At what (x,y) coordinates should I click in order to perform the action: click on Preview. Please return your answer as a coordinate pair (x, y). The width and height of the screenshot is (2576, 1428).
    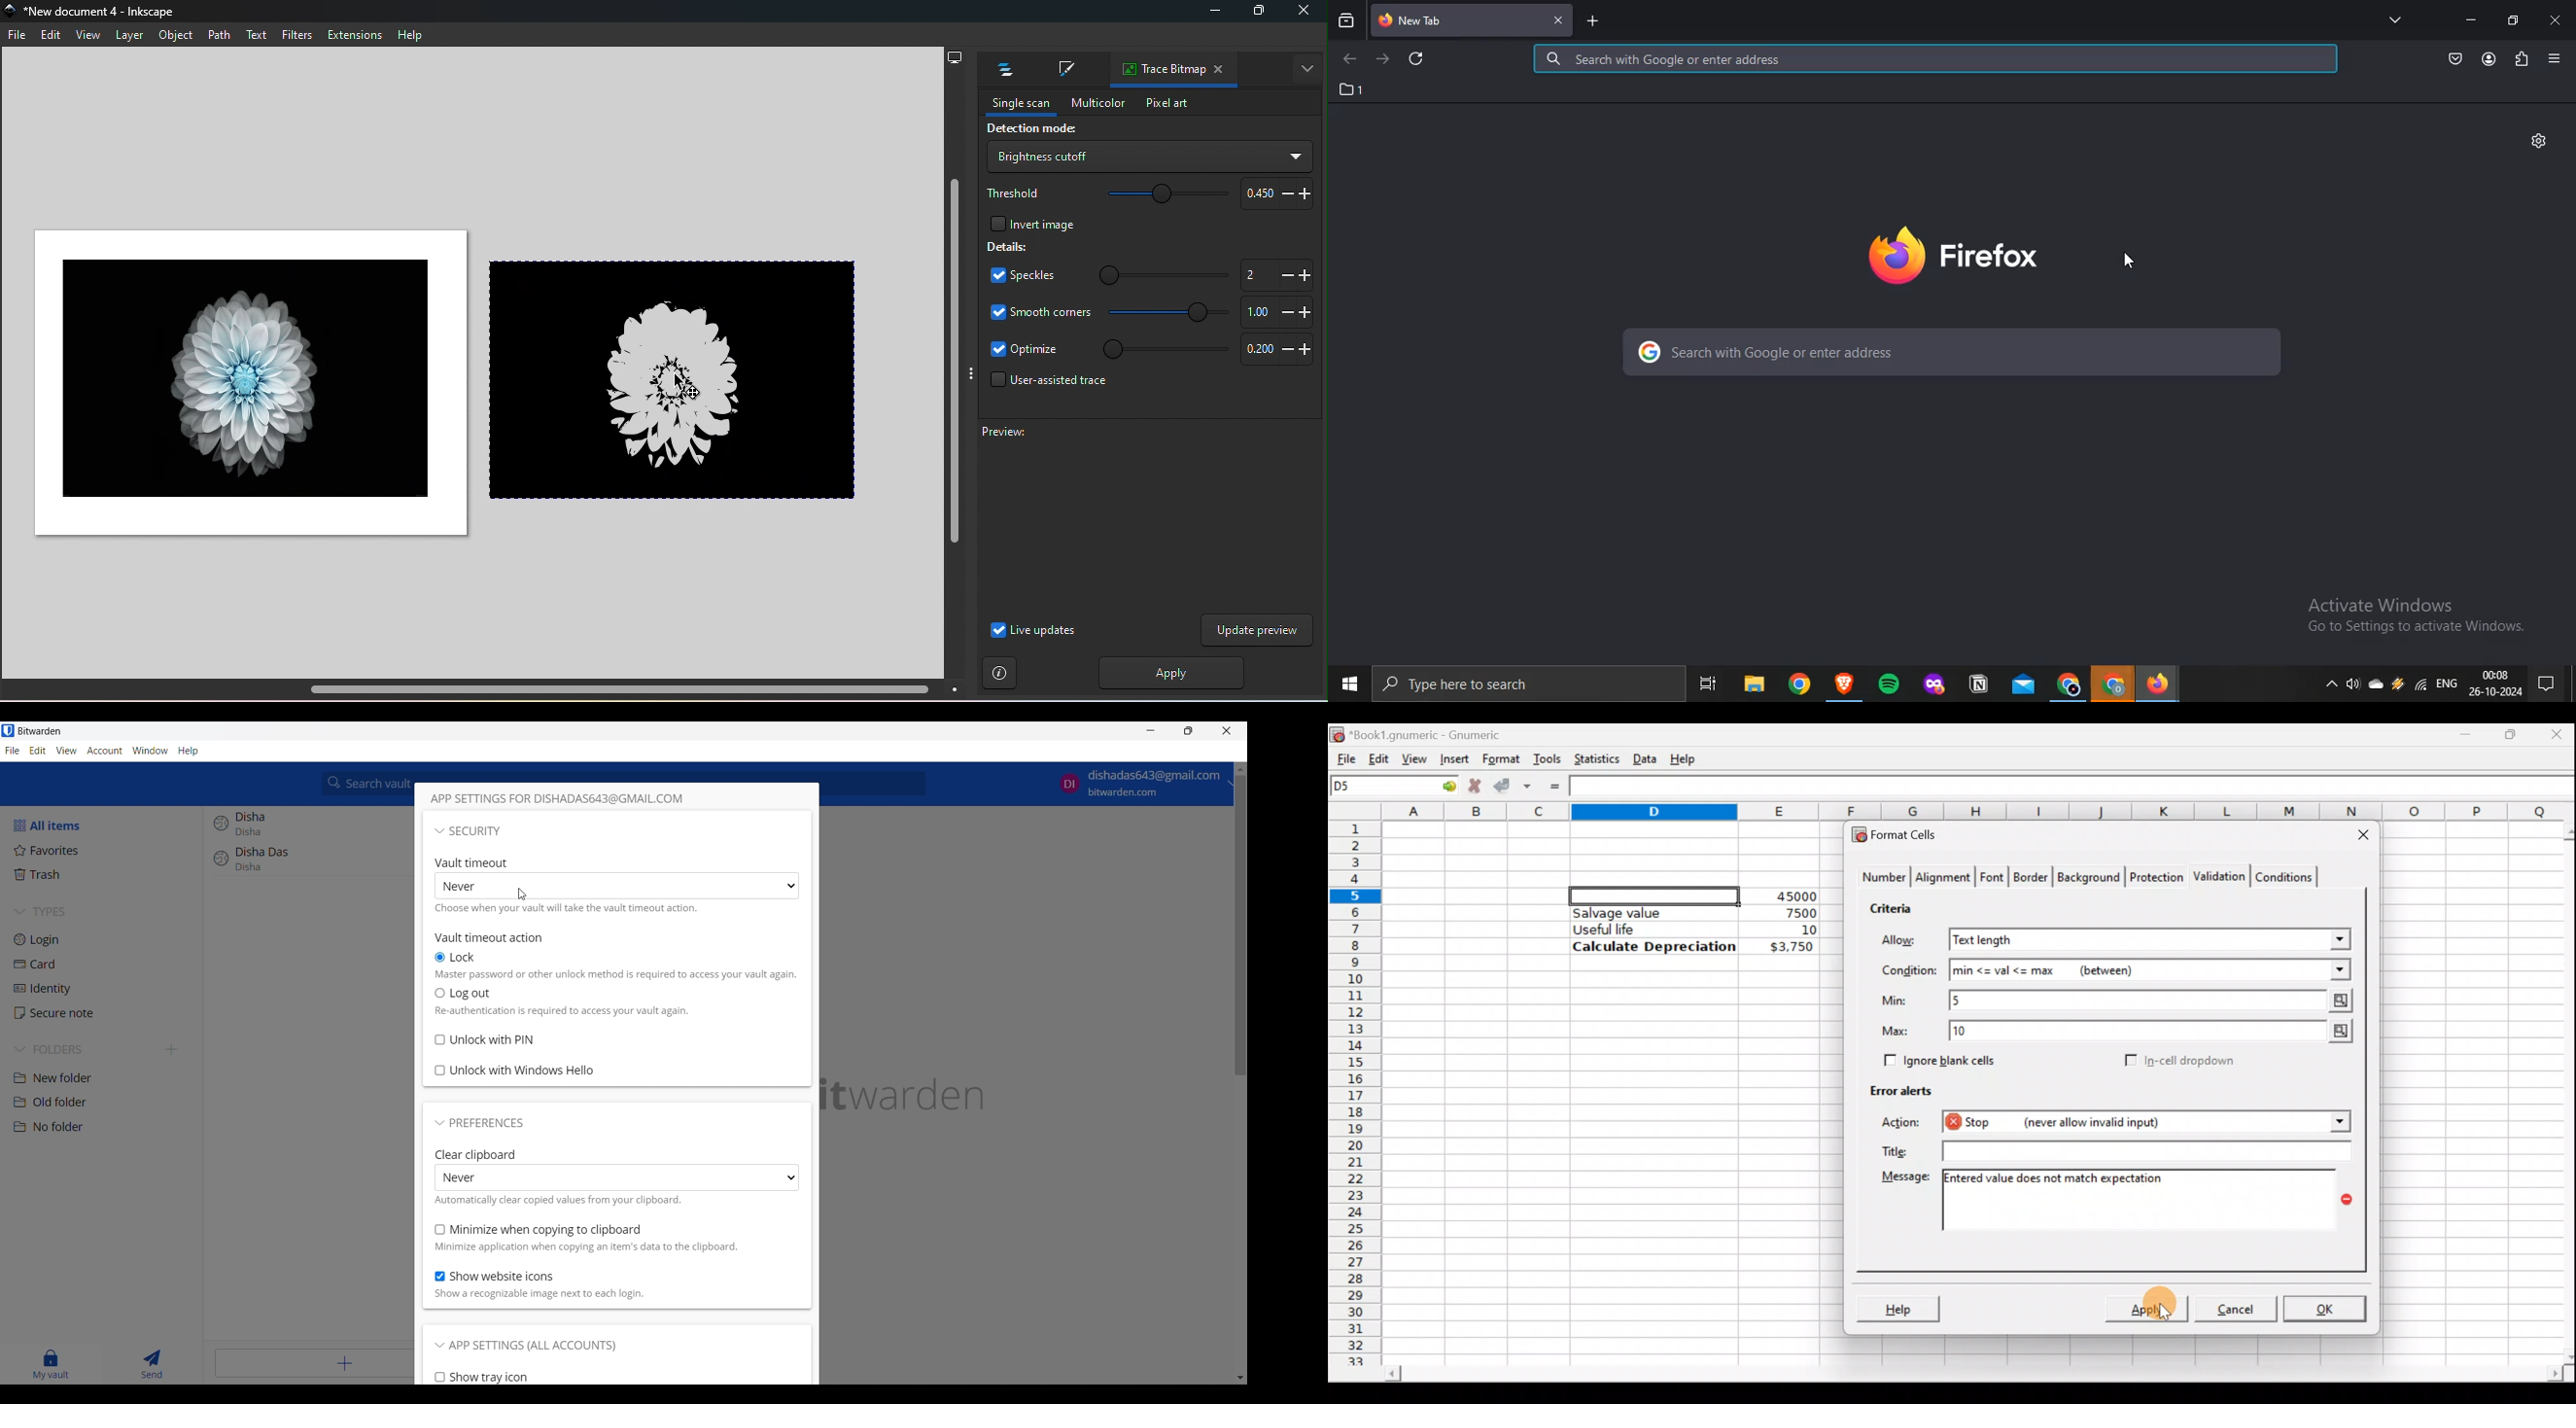
    Looking at the image, I should click on (1134, 516).